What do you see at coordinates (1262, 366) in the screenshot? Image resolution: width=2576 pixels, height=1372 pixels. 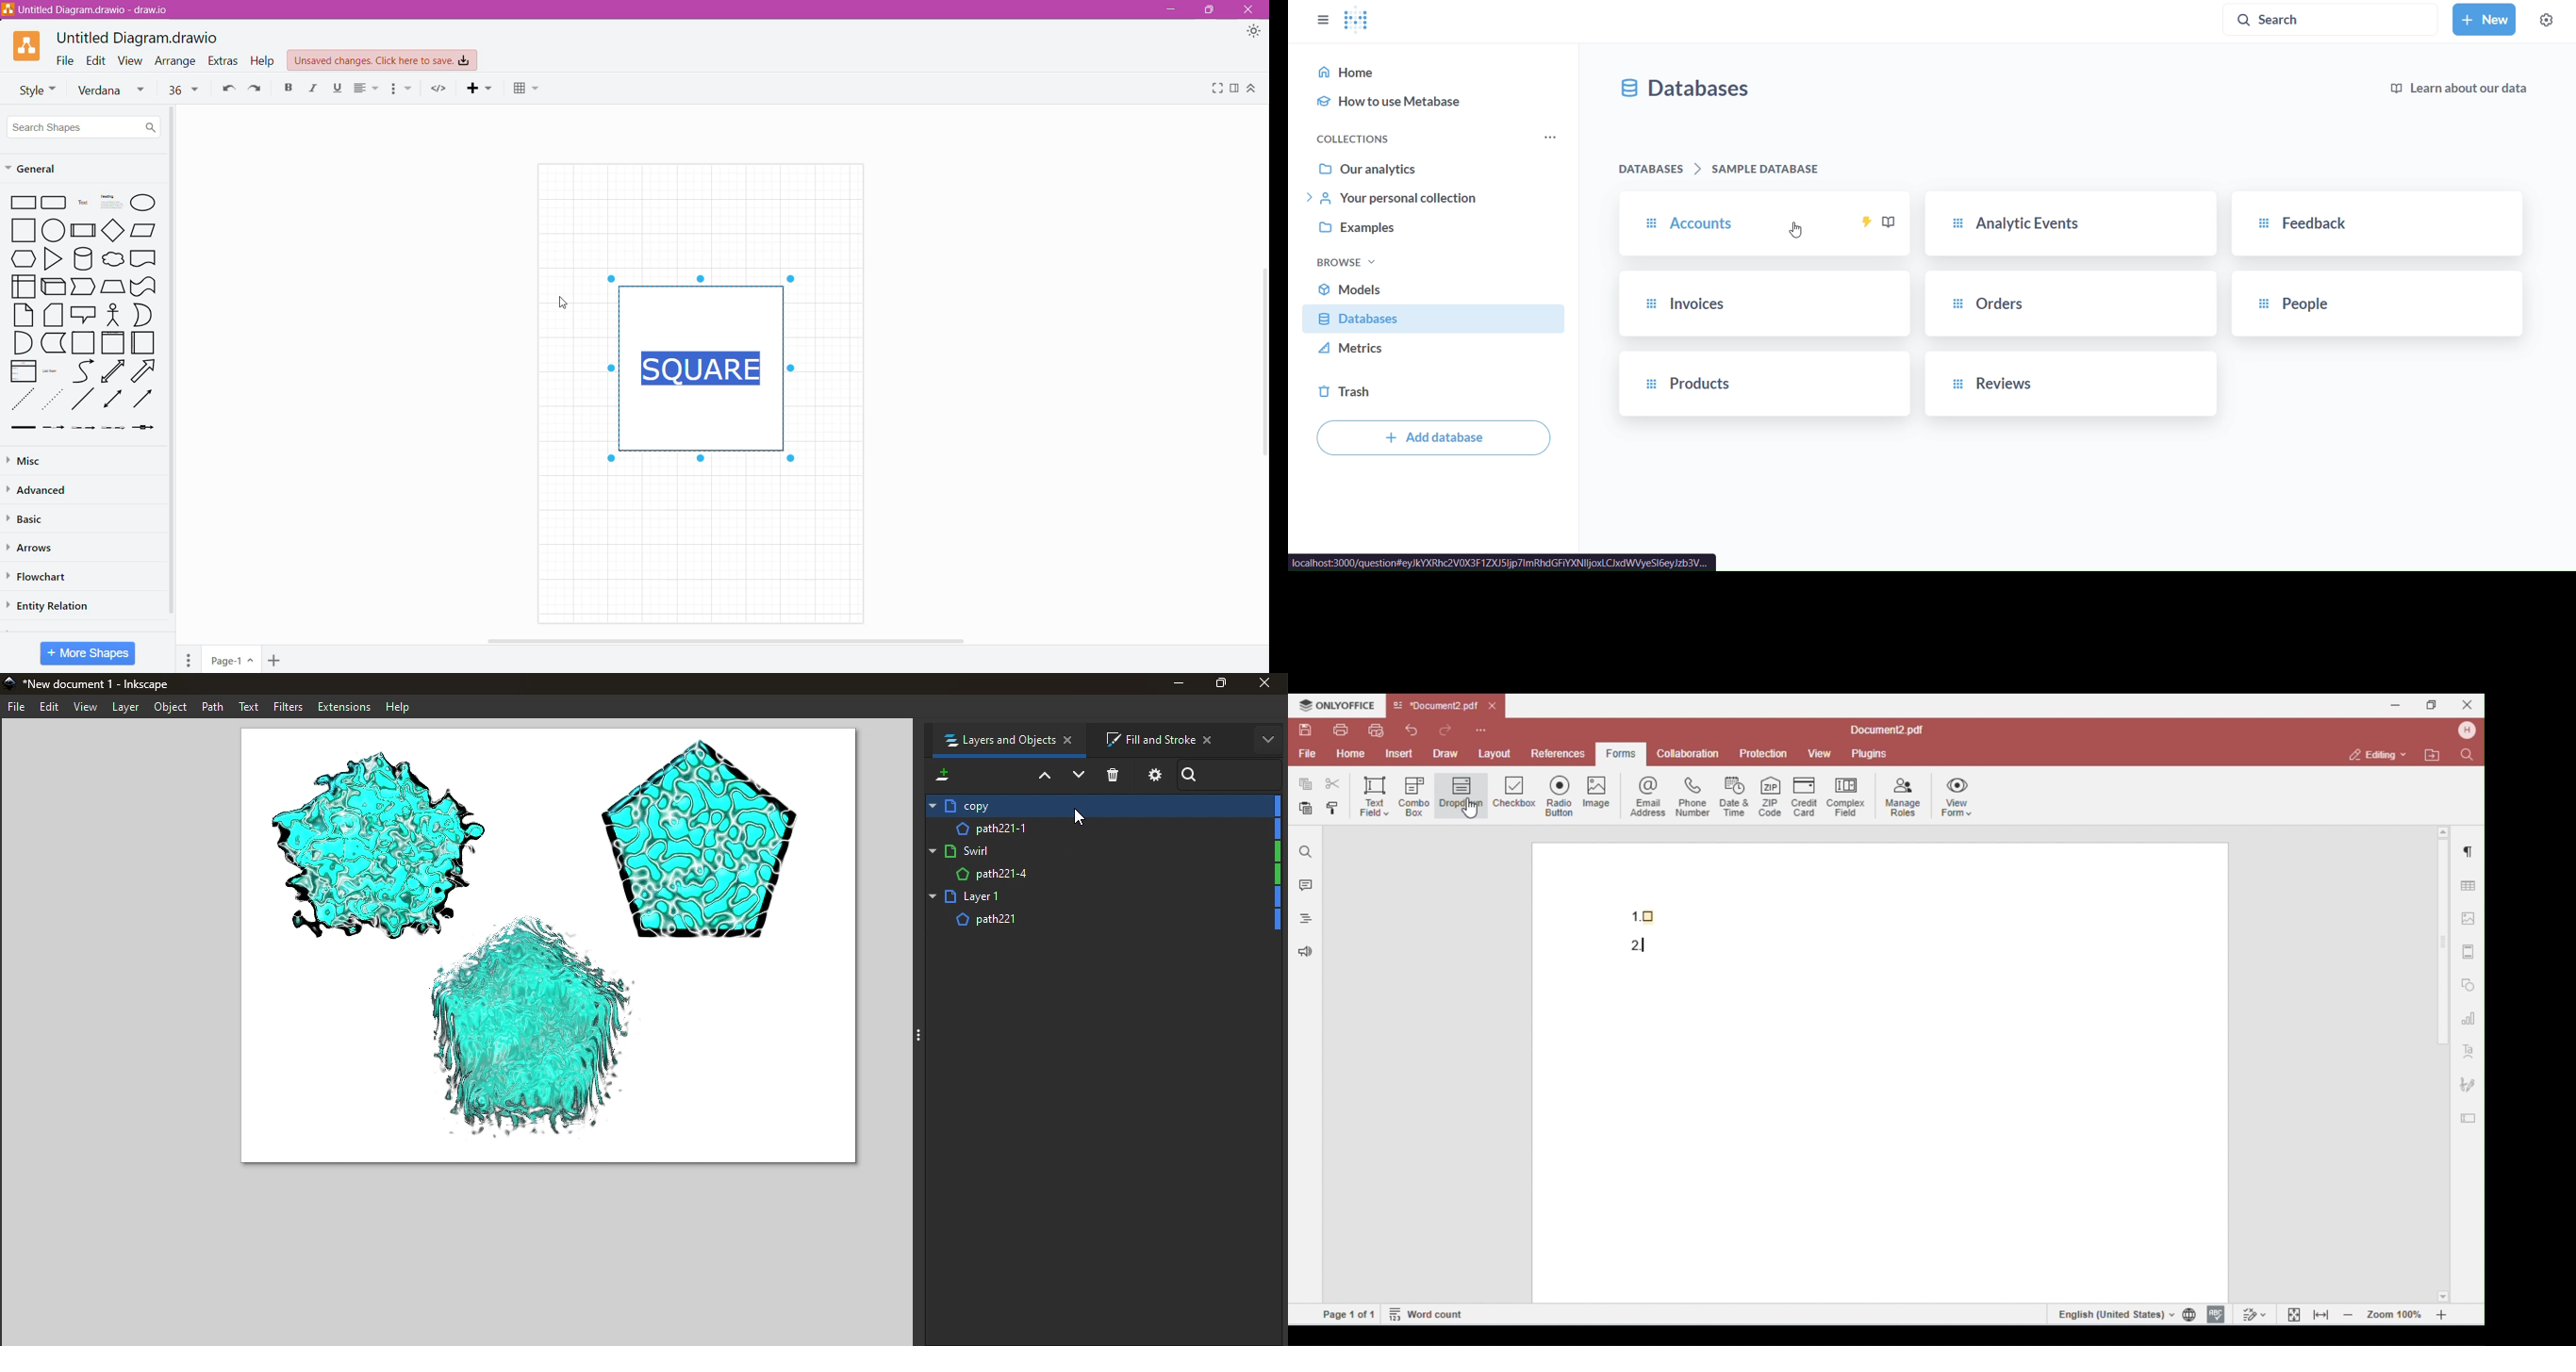 I see `Vertical Scroll Bar` at bounding box center [1262, 366].